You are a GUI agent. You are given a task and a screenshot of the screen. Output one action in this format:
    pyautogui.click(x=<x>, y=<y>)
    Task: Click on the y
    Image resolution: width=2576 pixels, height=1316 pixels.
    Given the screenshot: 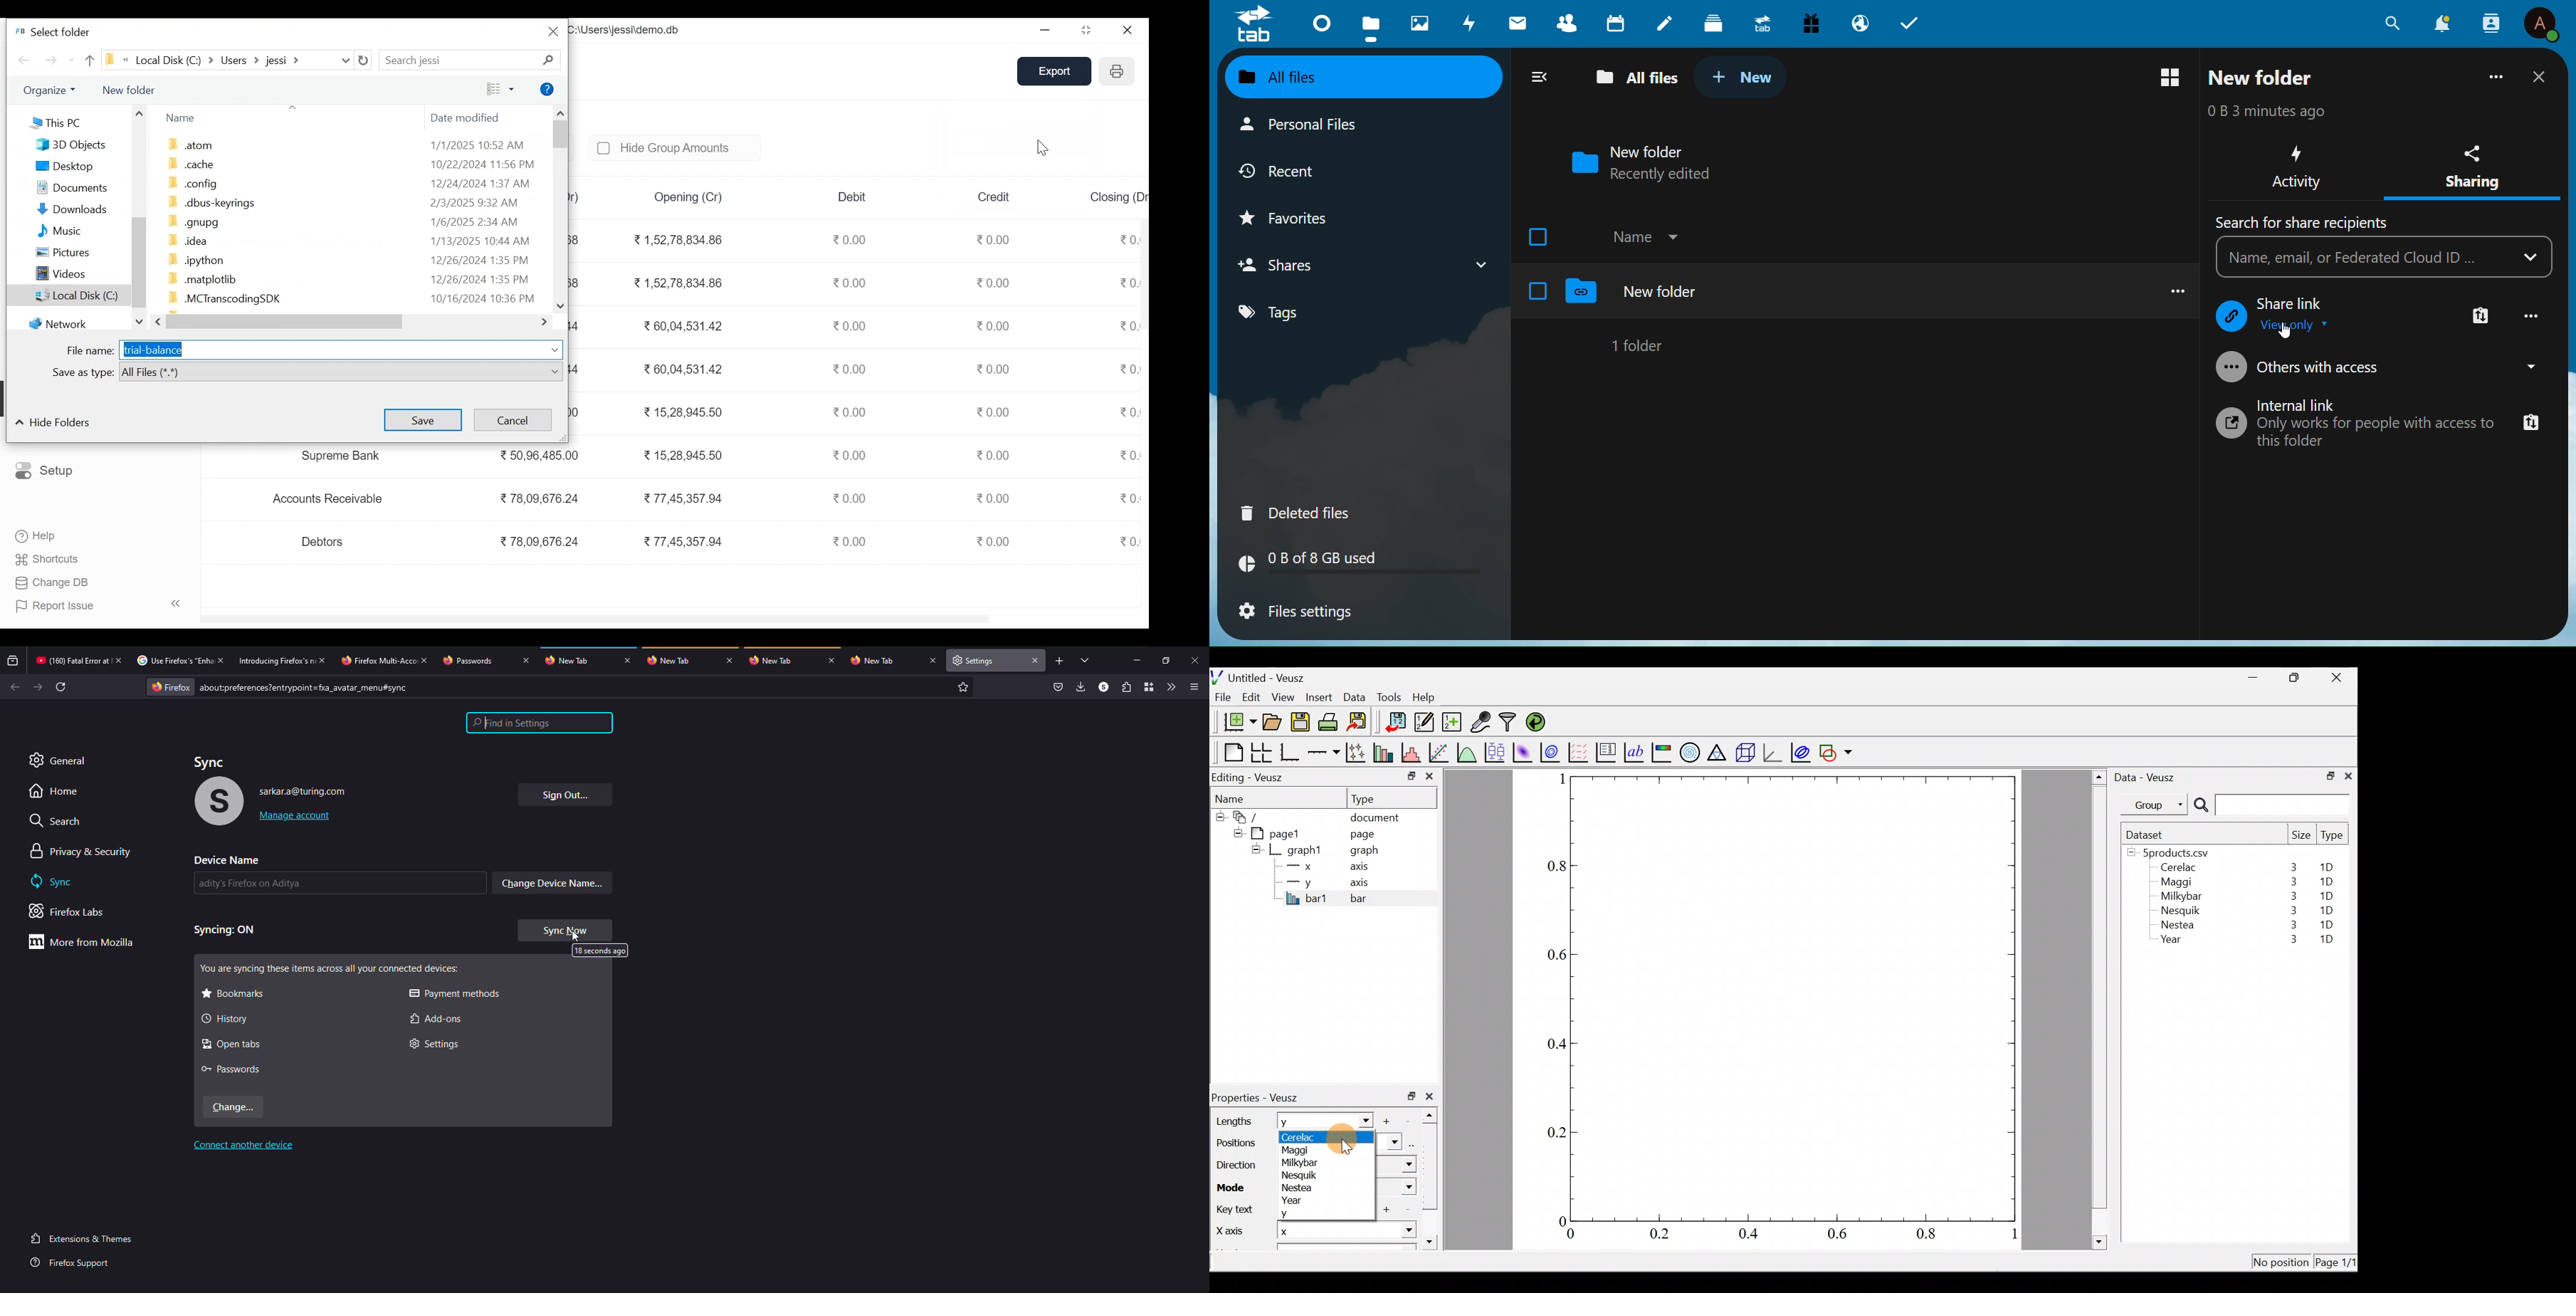 What is the action you would take?
    pyautogui.click(x=1302, y=1214)
    